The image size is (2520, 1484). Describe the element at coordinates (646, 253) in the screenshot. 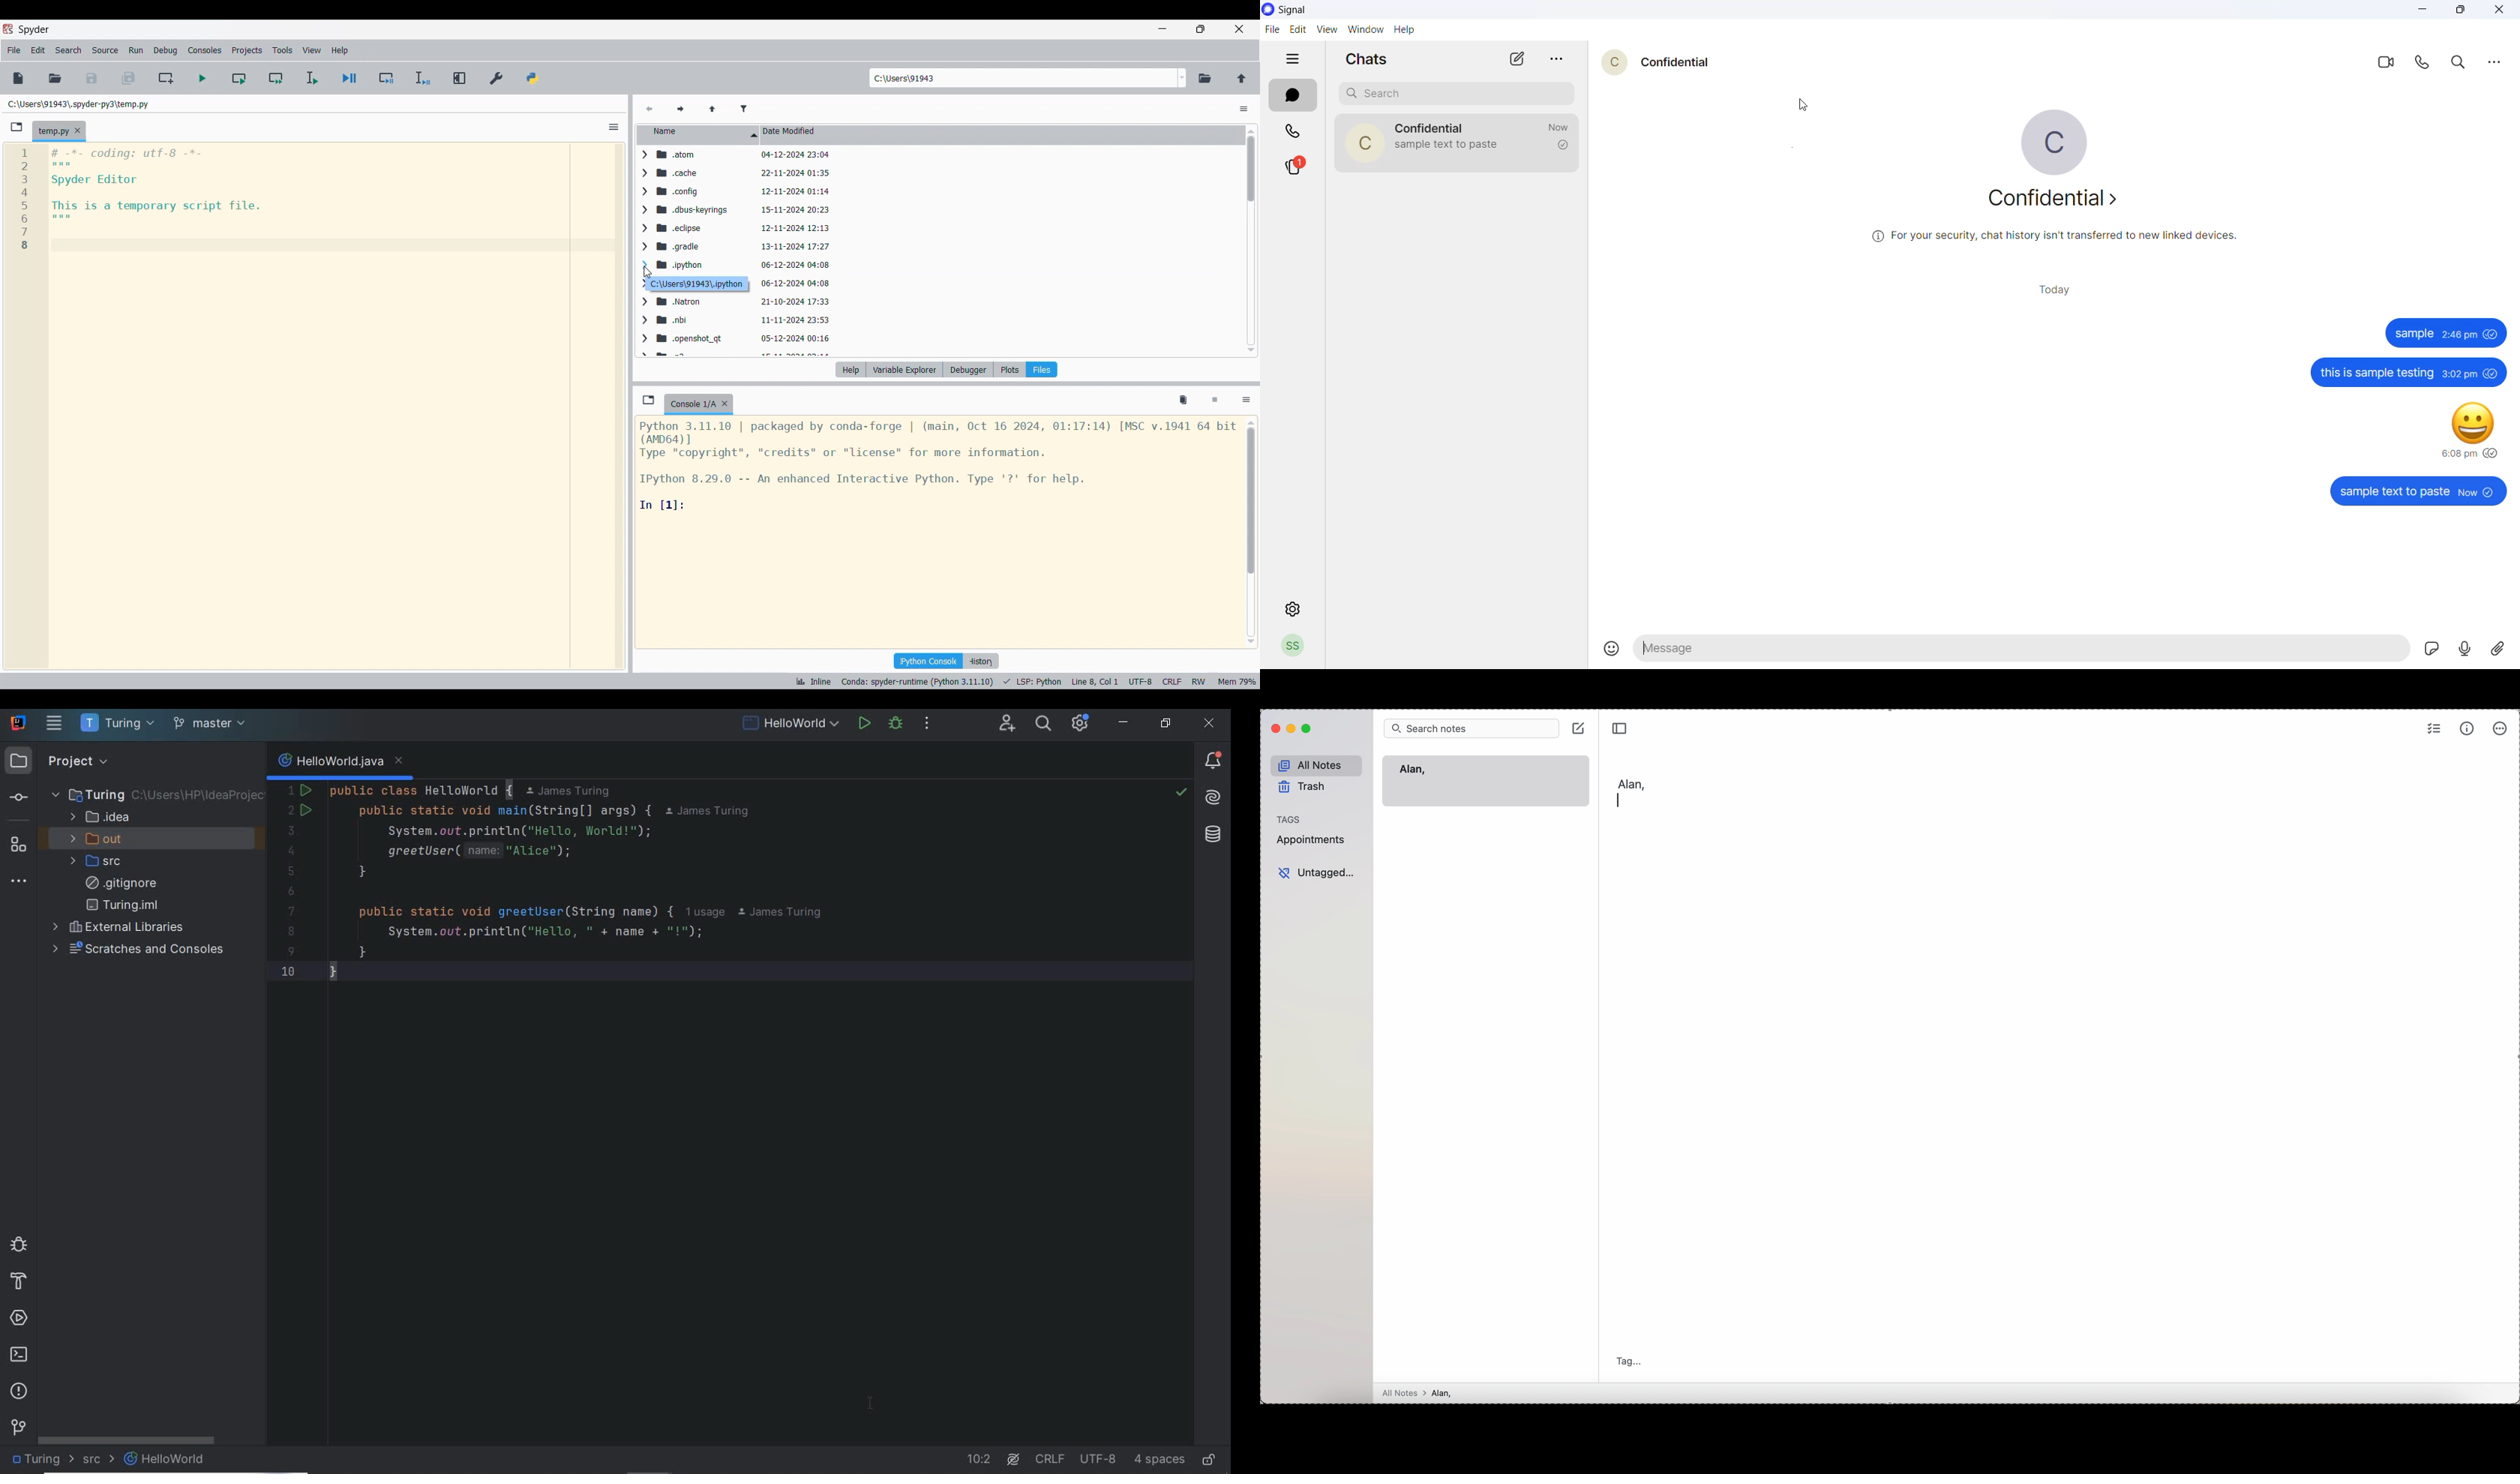

I see `Click to expand respective folder` at that location.